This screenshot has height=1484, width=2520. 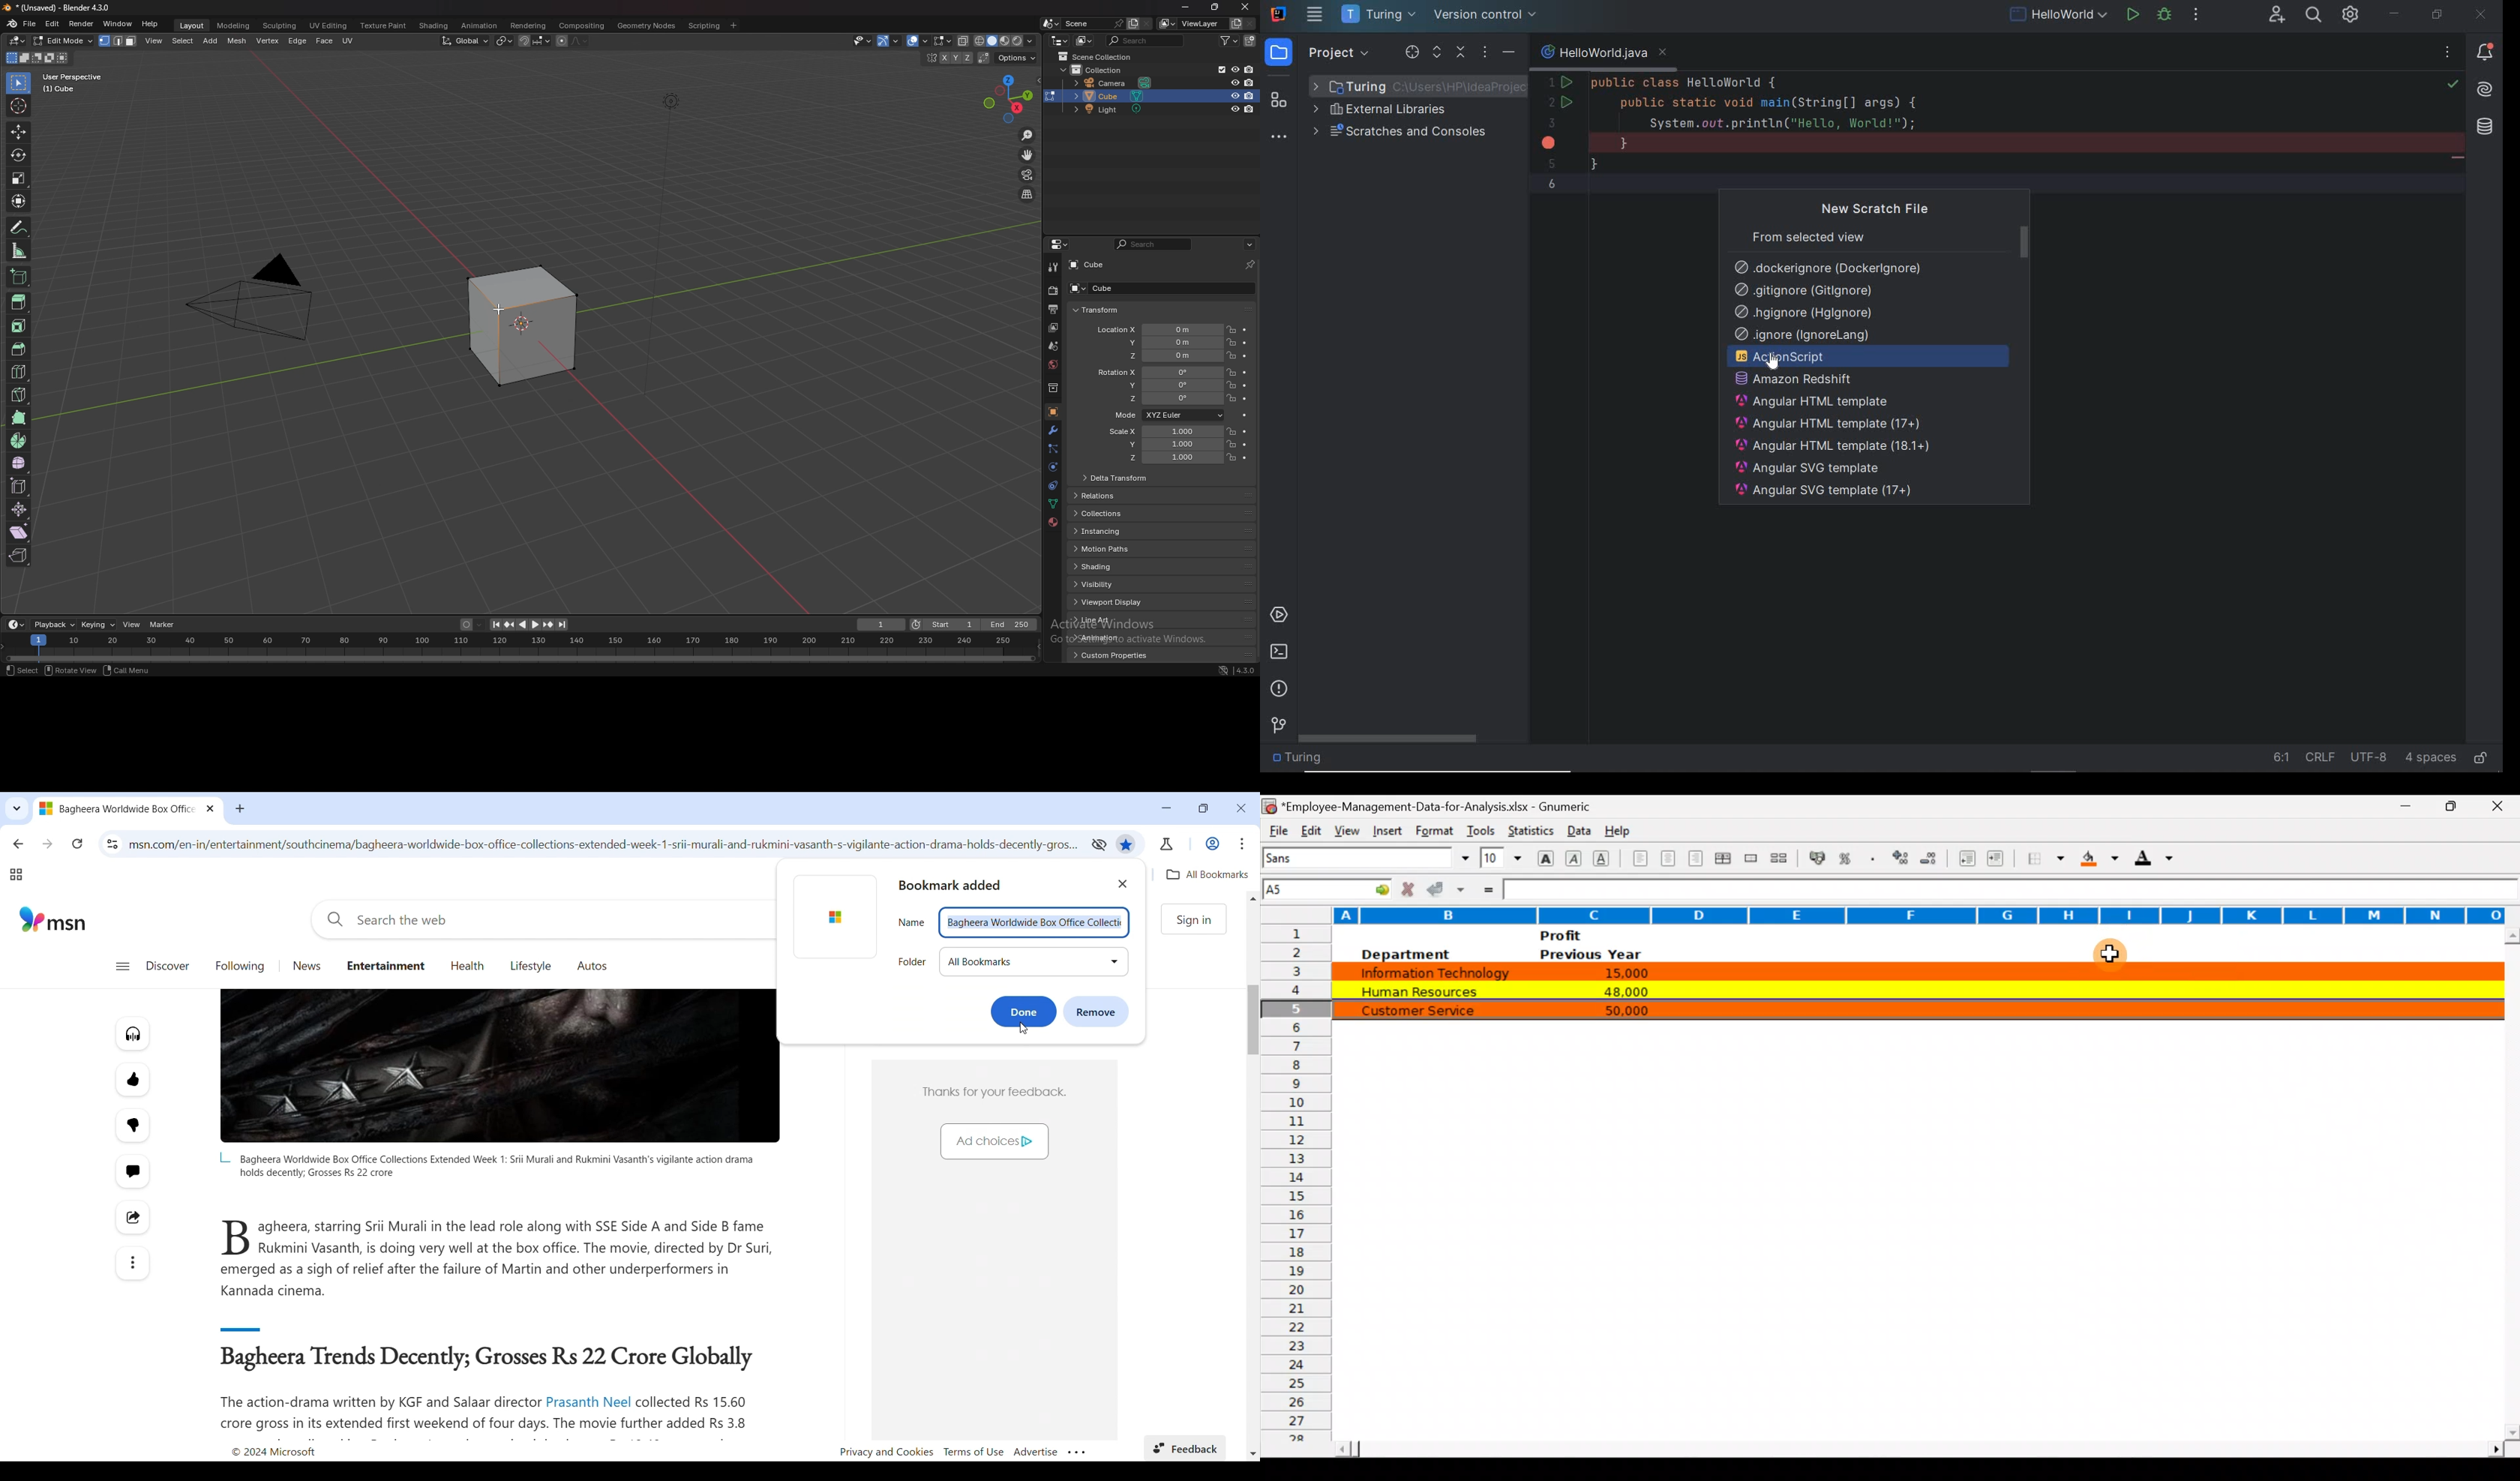 I want to click on Show interface in a smaller tab, so click(x=1204, y=808).